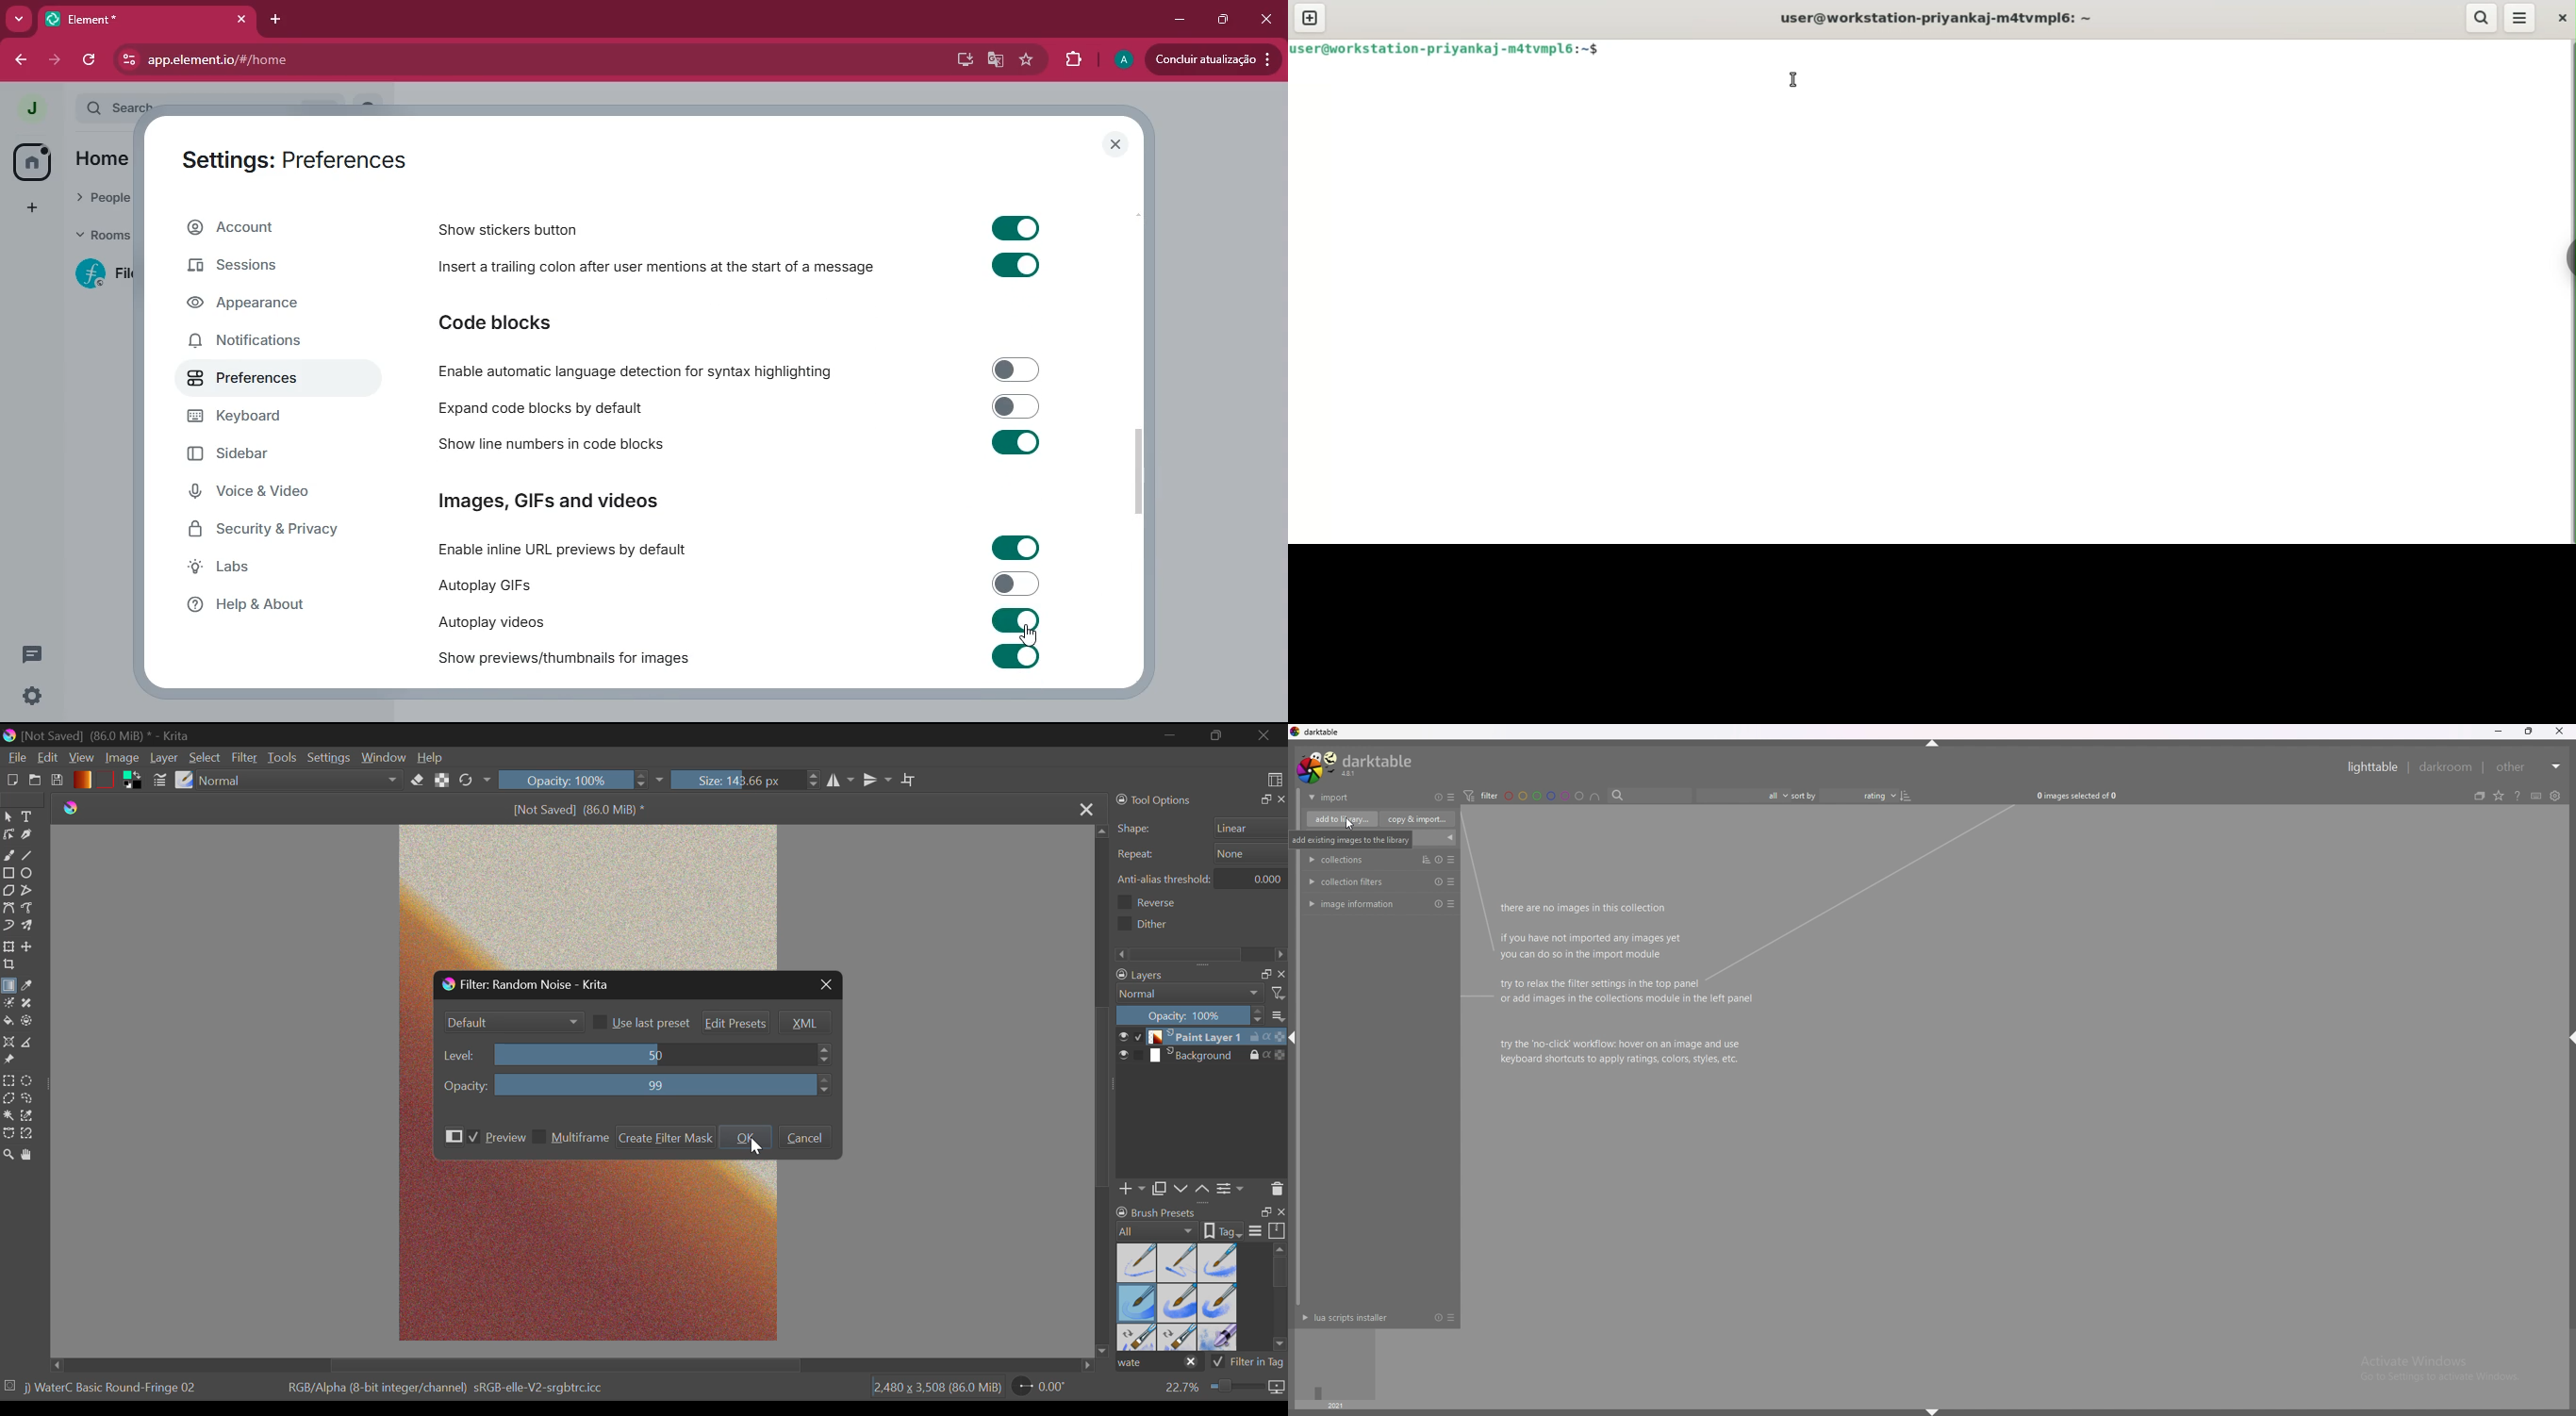 The image size is (2576, 1428). I want to click on cursor, so click(1350, 824).